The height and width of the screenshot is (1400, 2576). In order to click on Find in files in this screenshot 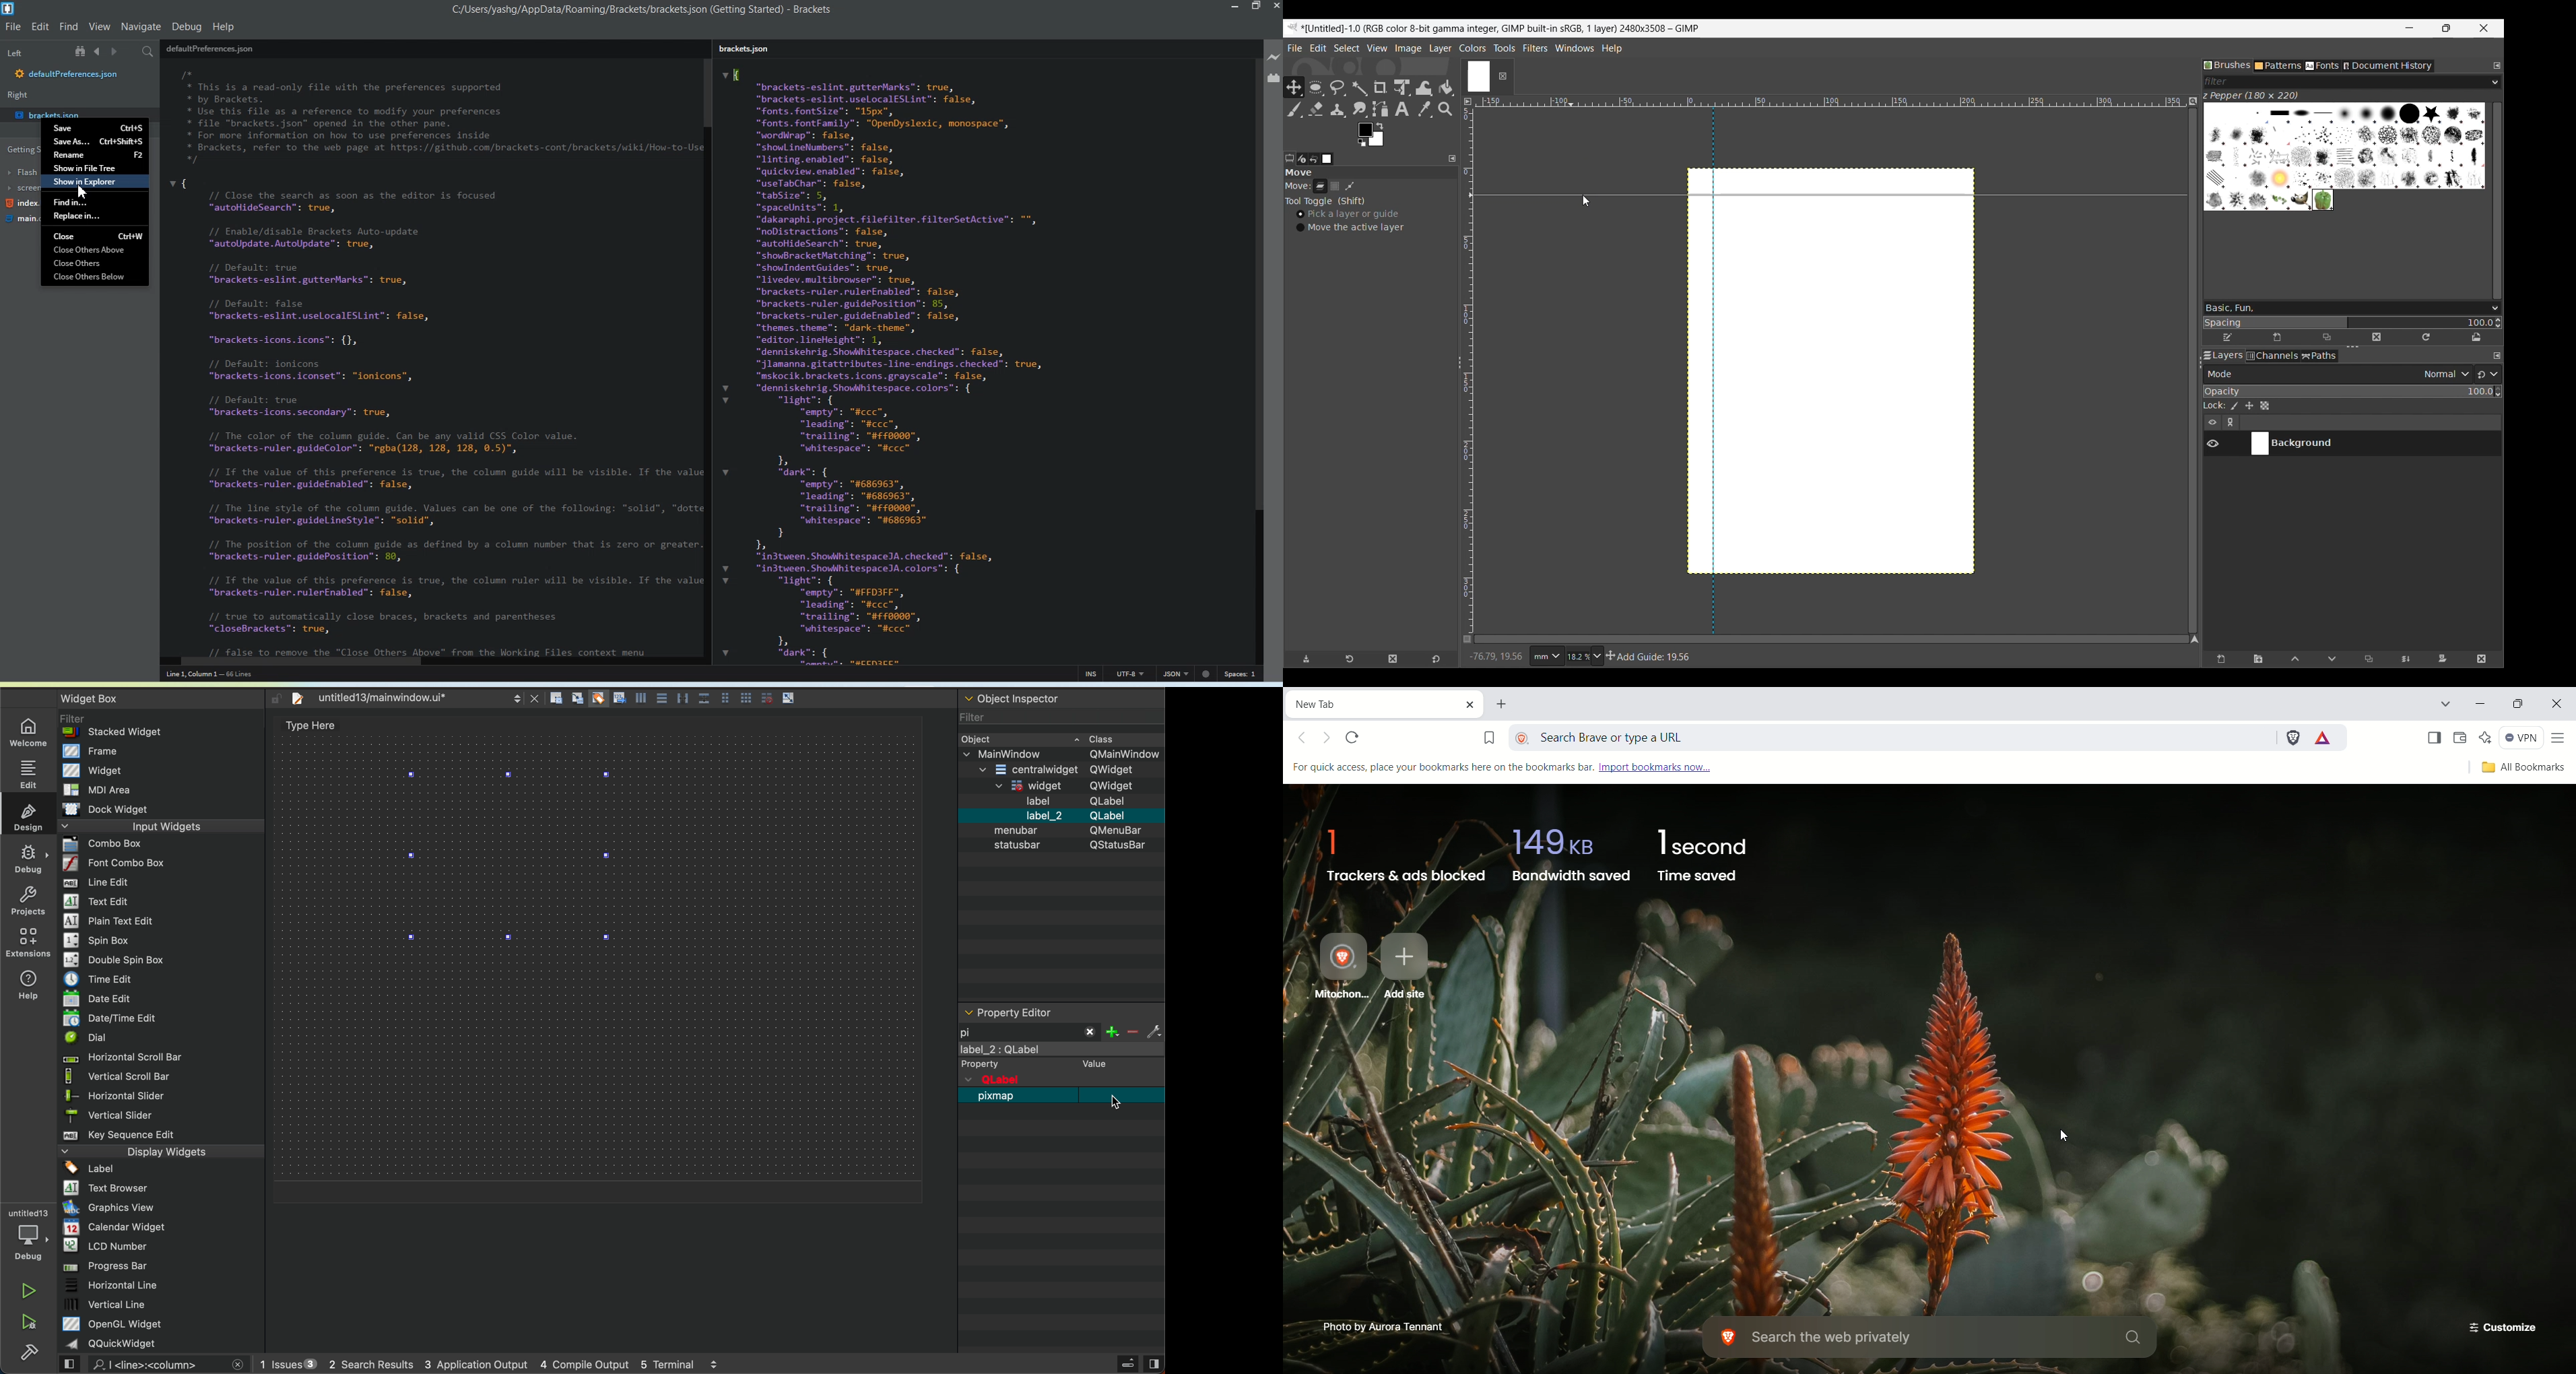, I will do `click(145, 51)`.